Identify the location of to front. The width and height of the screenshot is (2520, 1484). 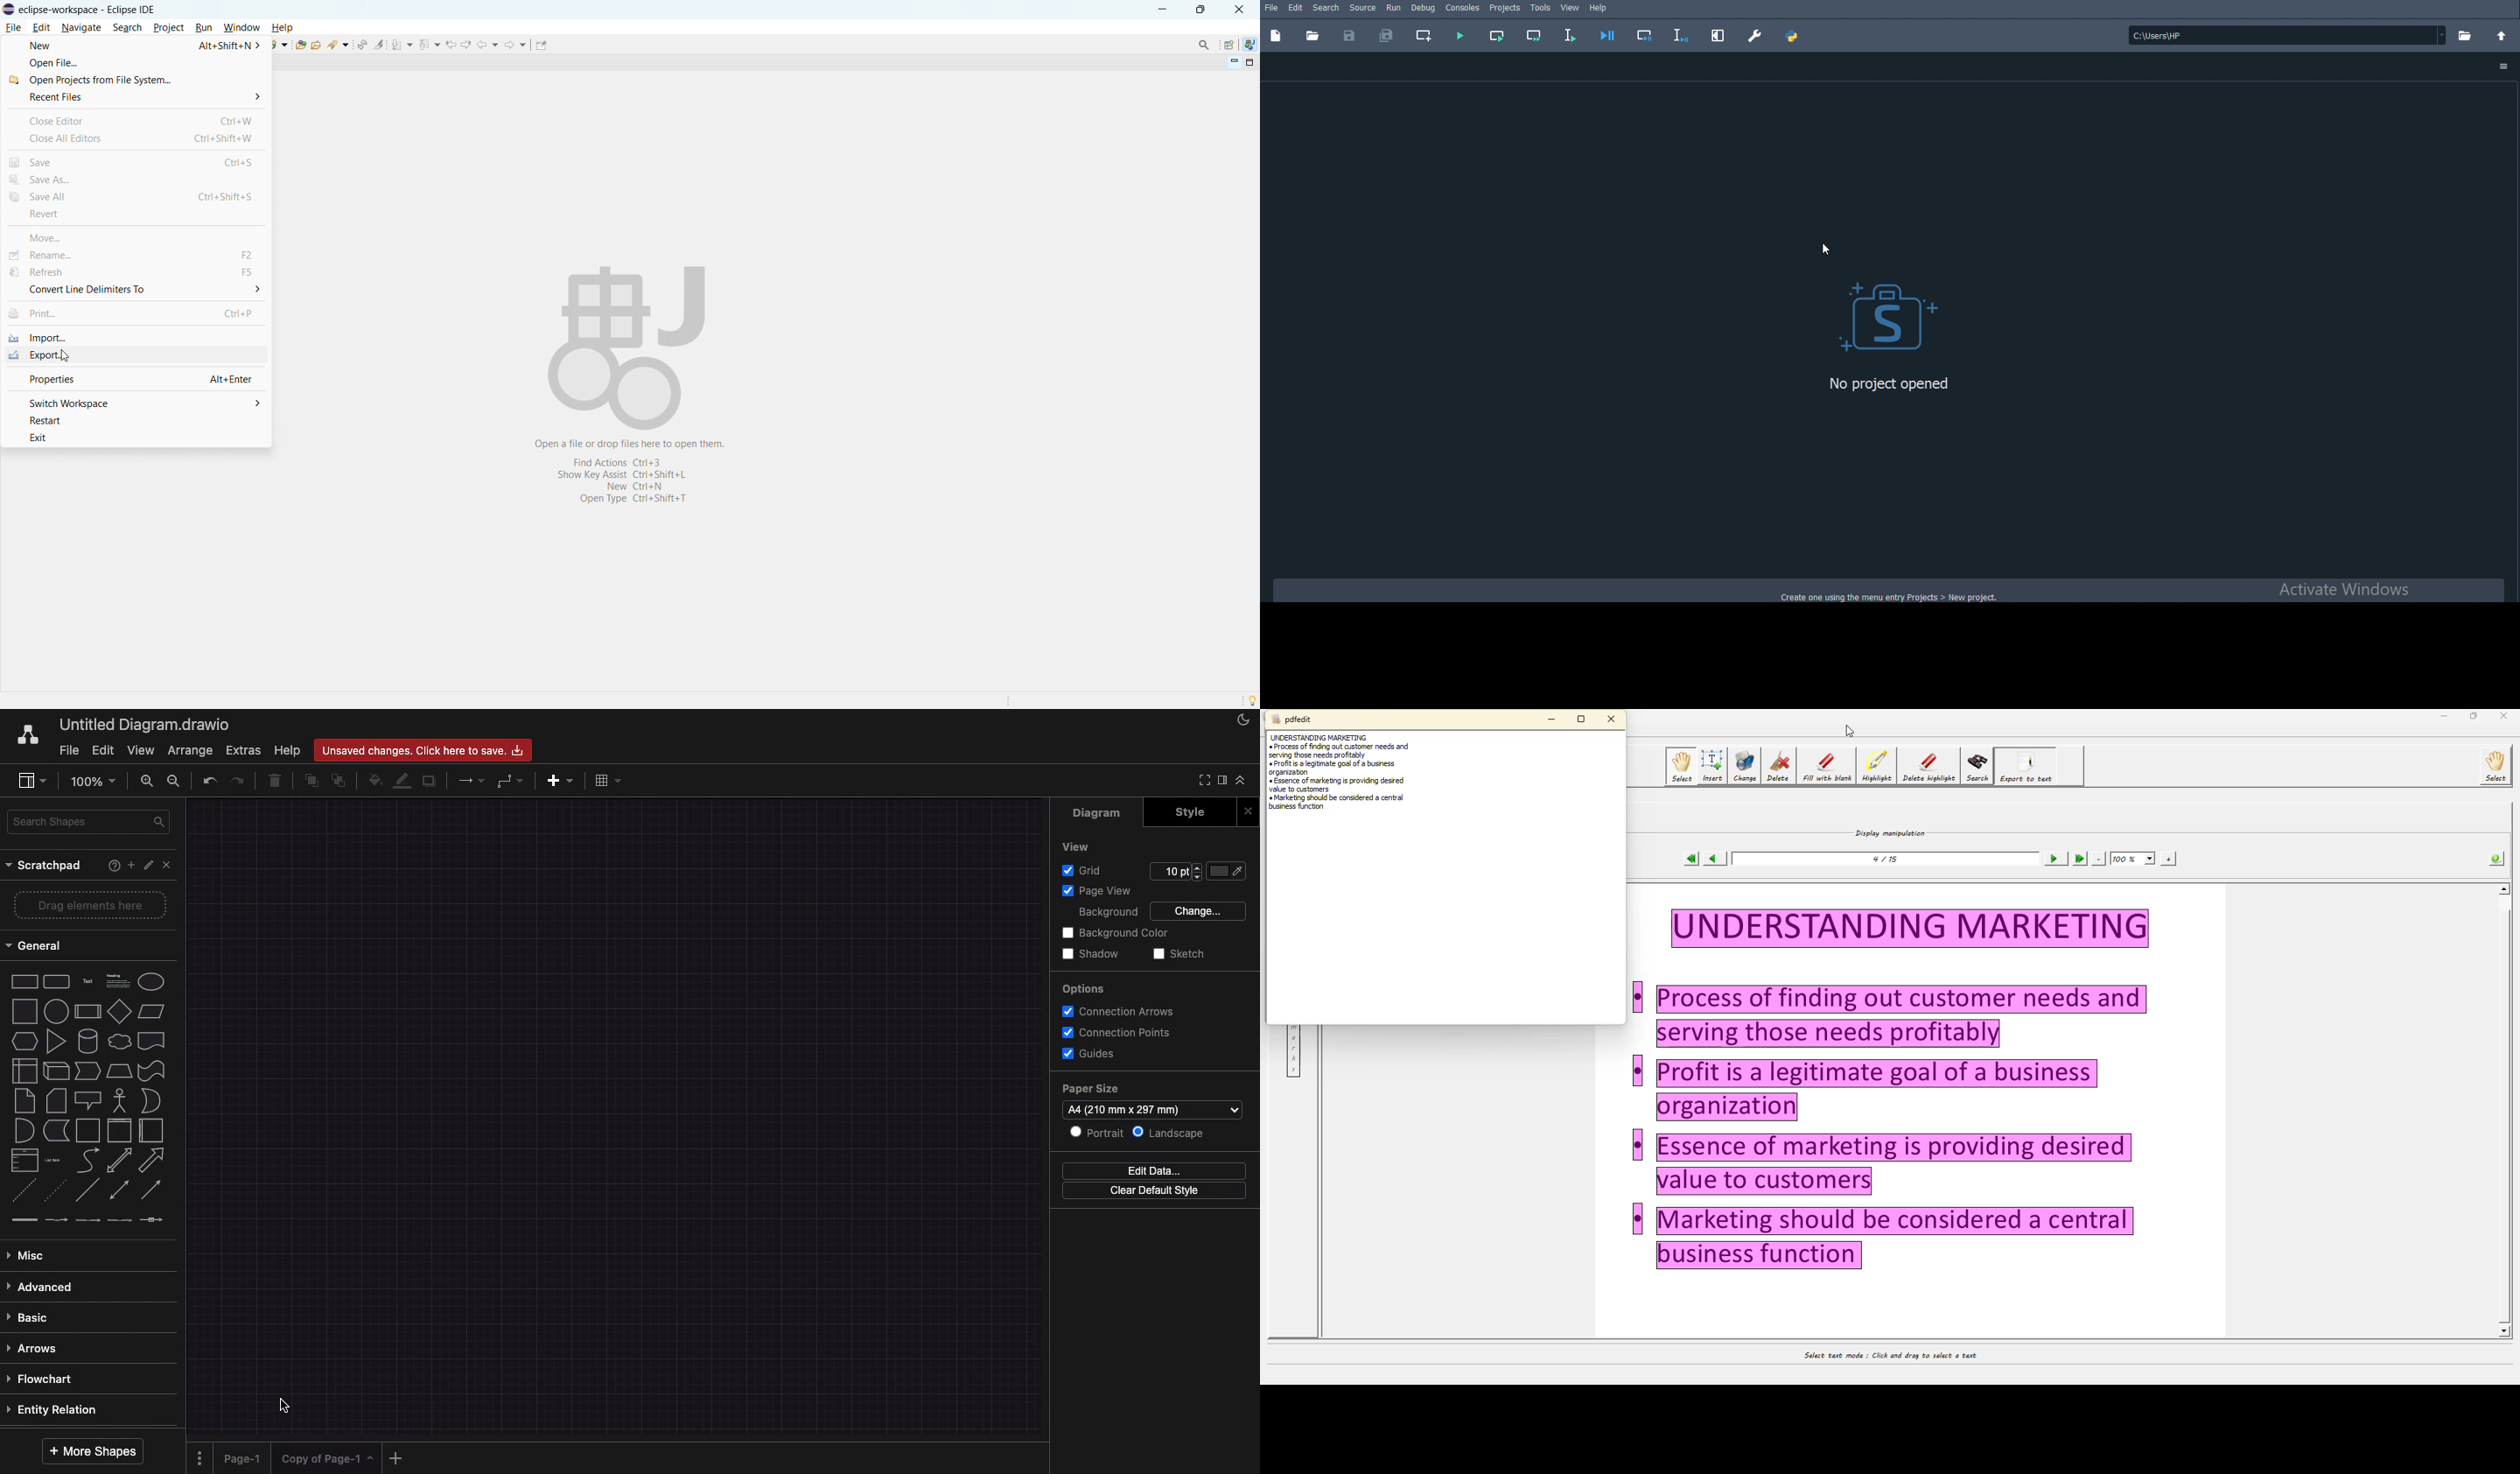
(311, 781).